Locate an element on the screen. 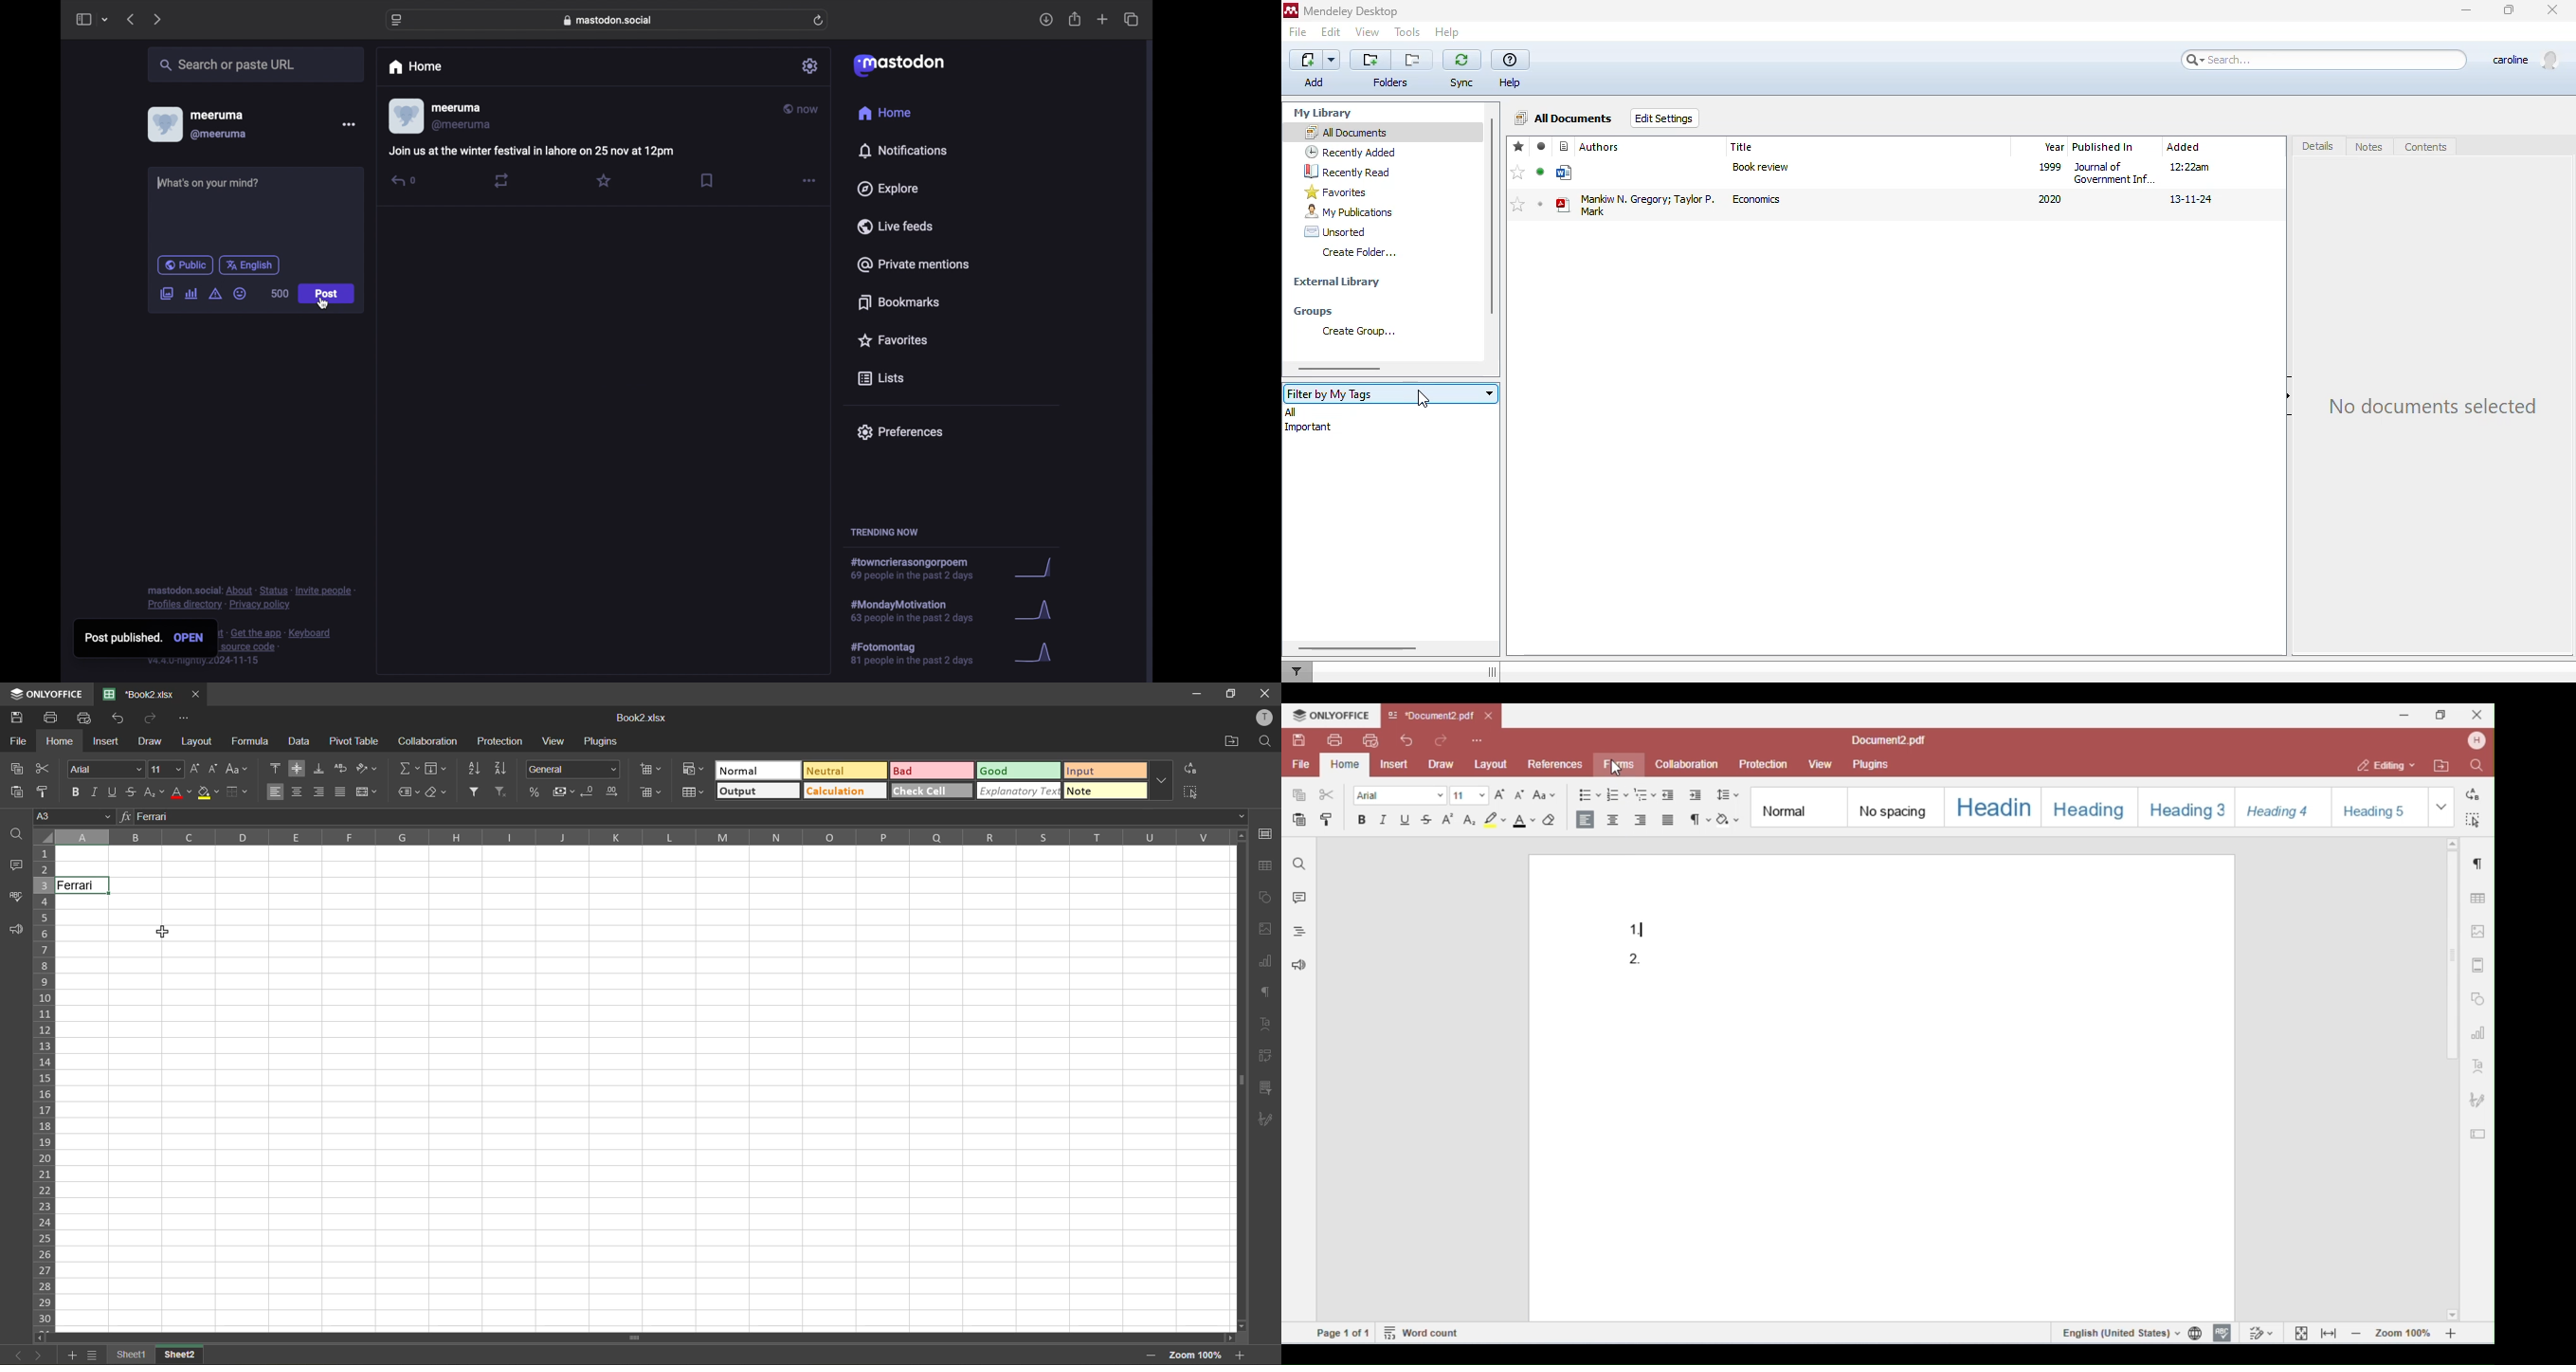  cursor is located at coordinates (325, 303).